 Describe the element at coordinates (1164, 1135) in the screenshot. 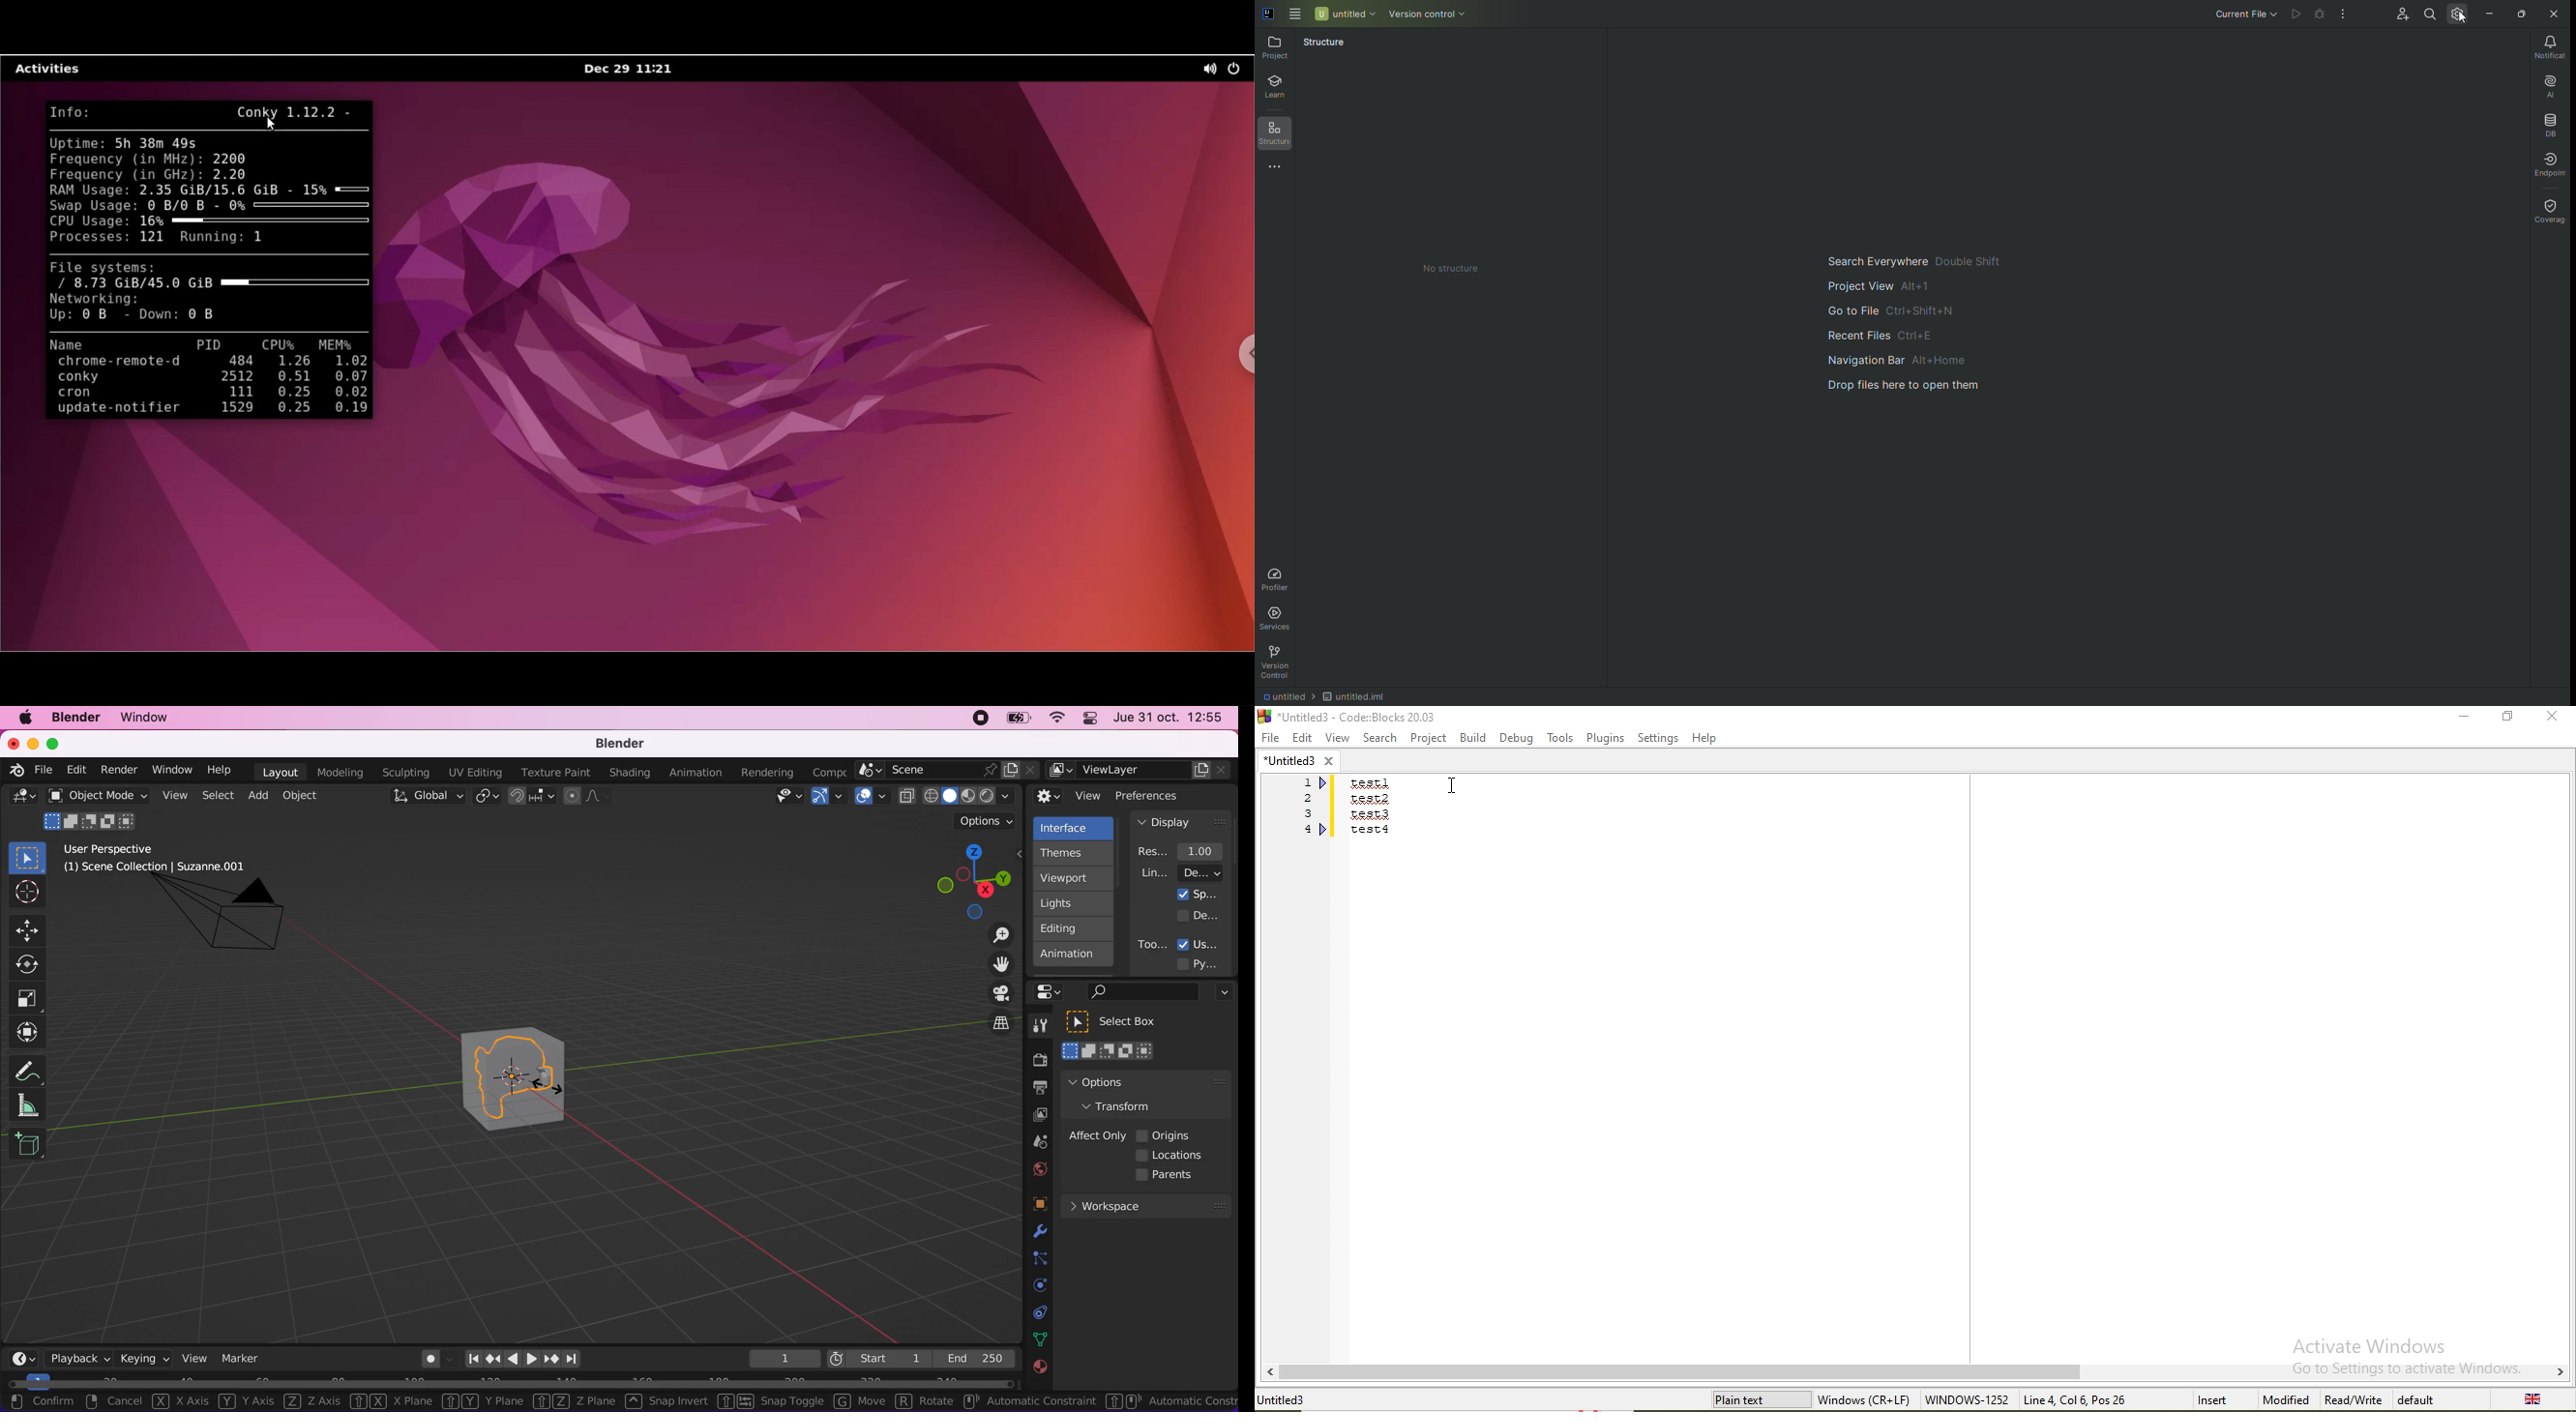

I see `origins` at that location.